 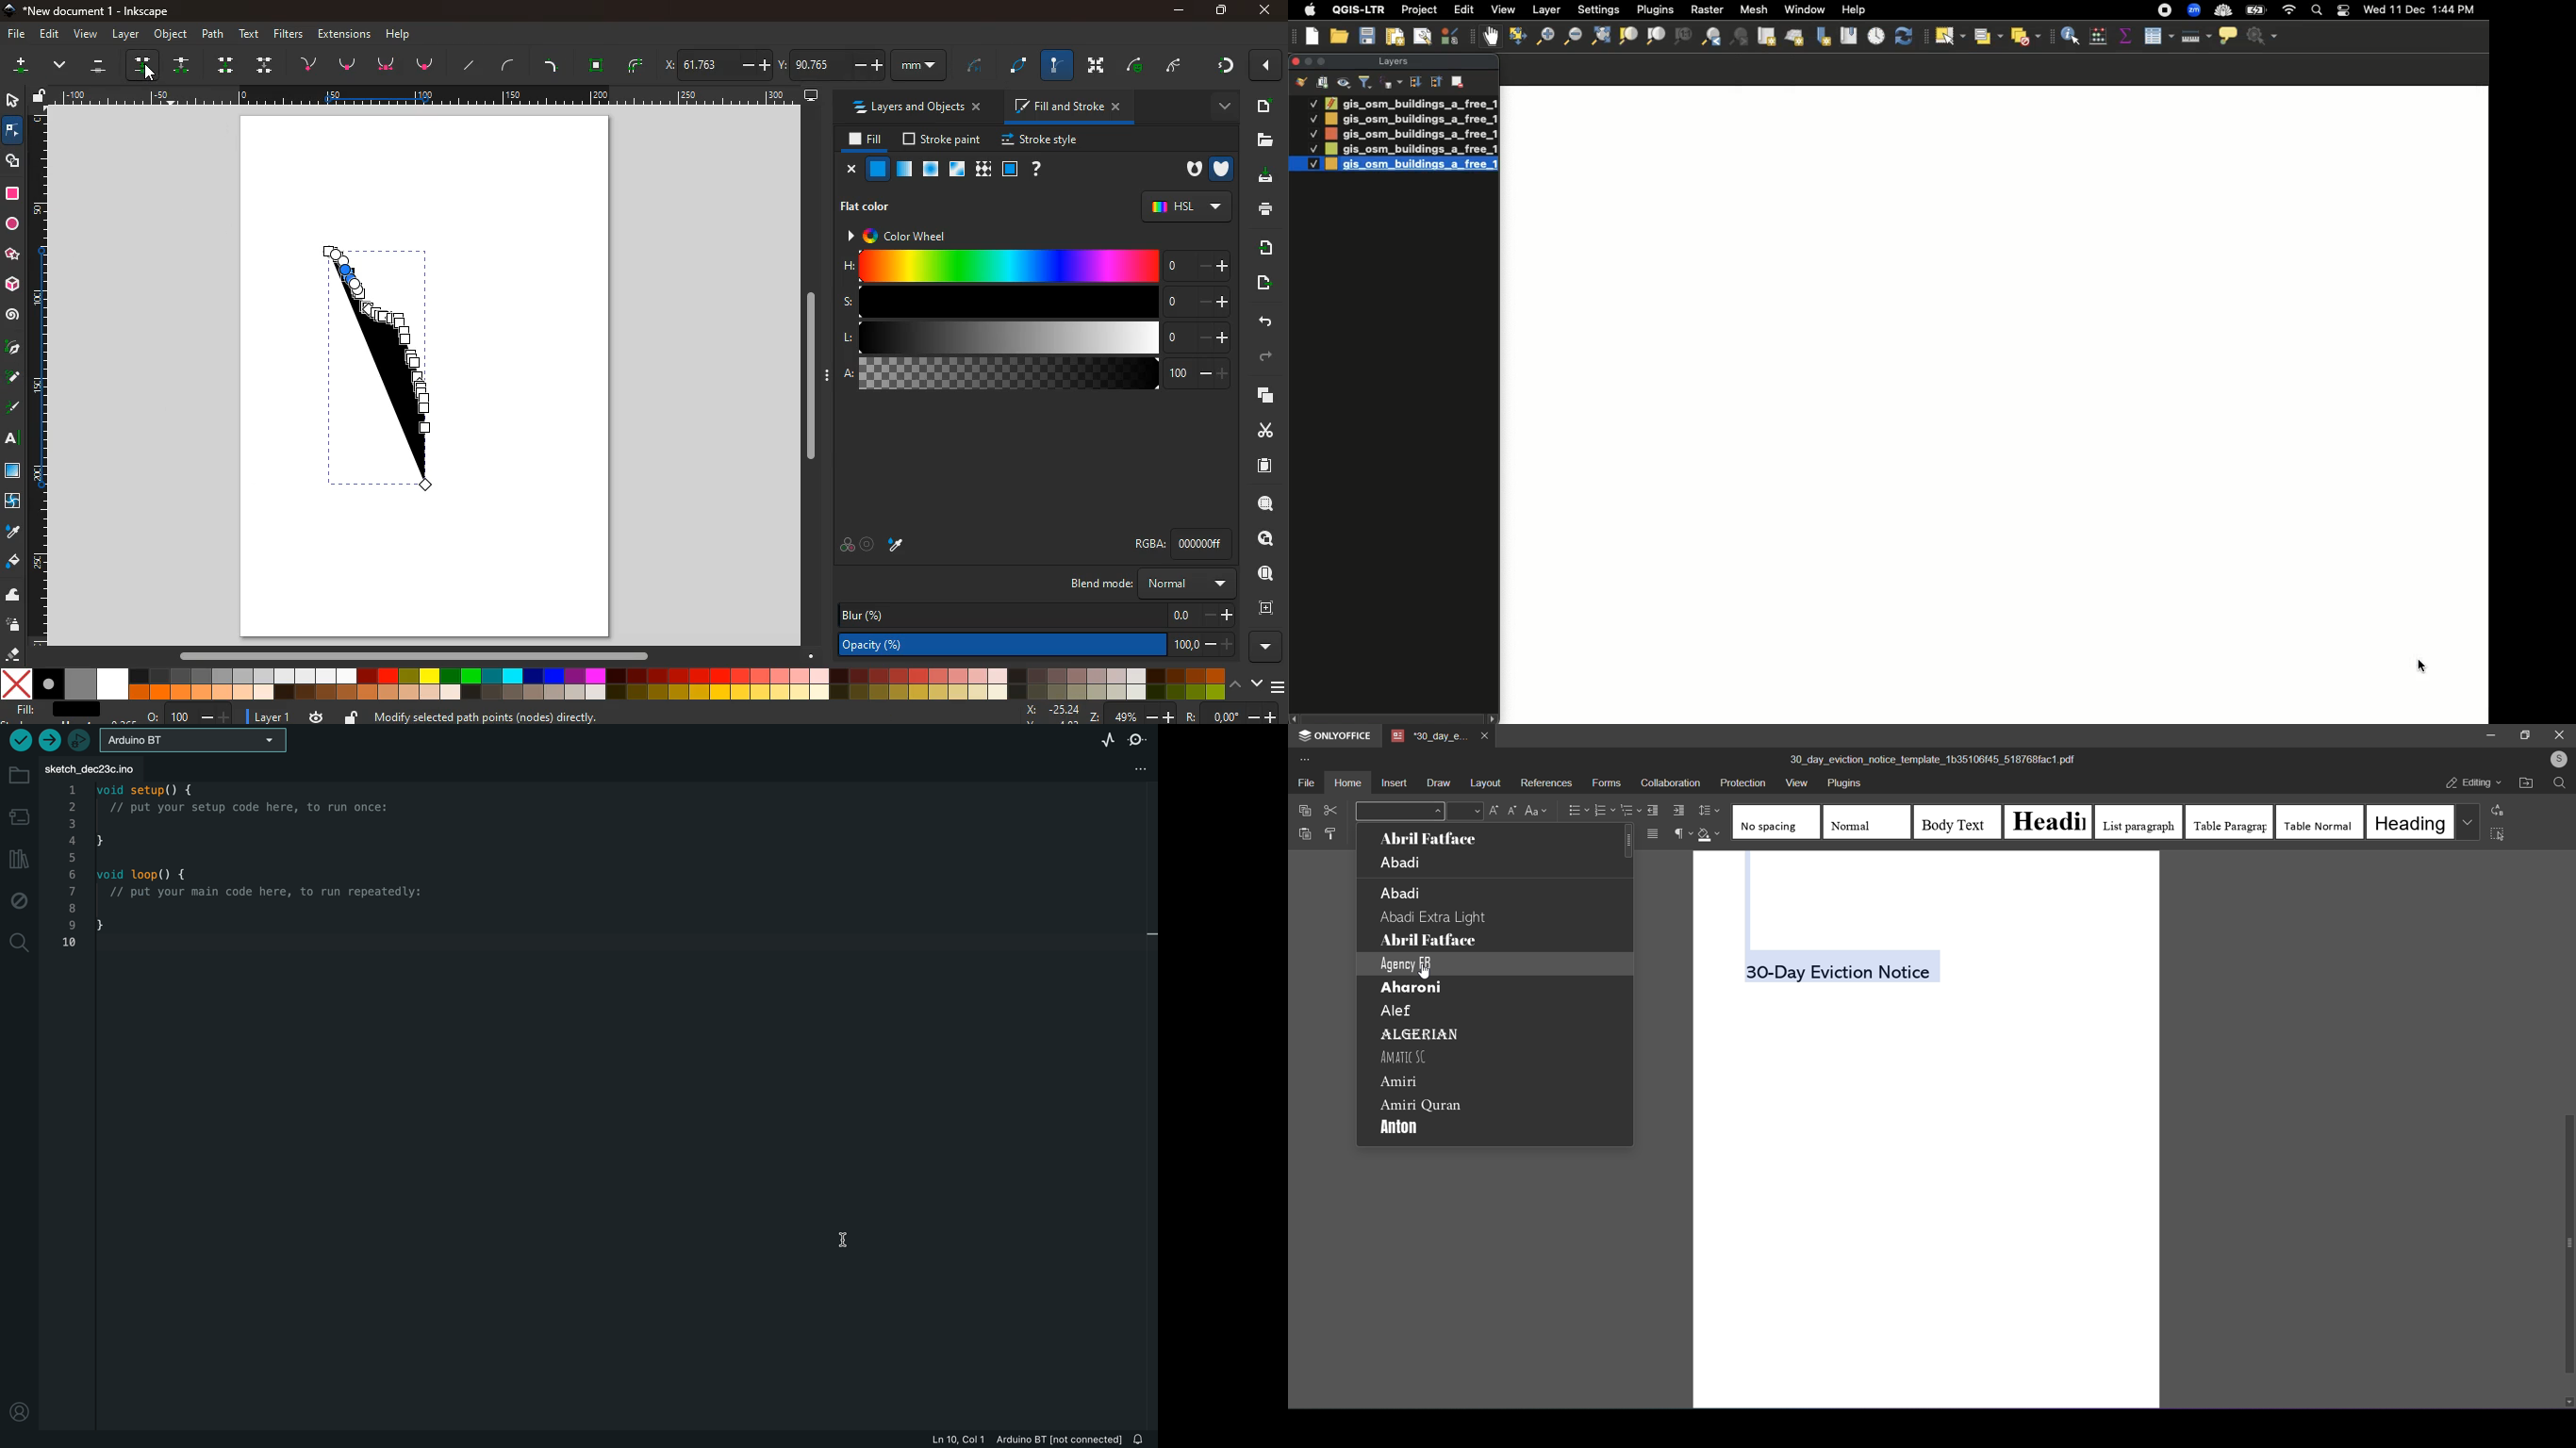 I want to click on angle, so click(x=1180, y=63).